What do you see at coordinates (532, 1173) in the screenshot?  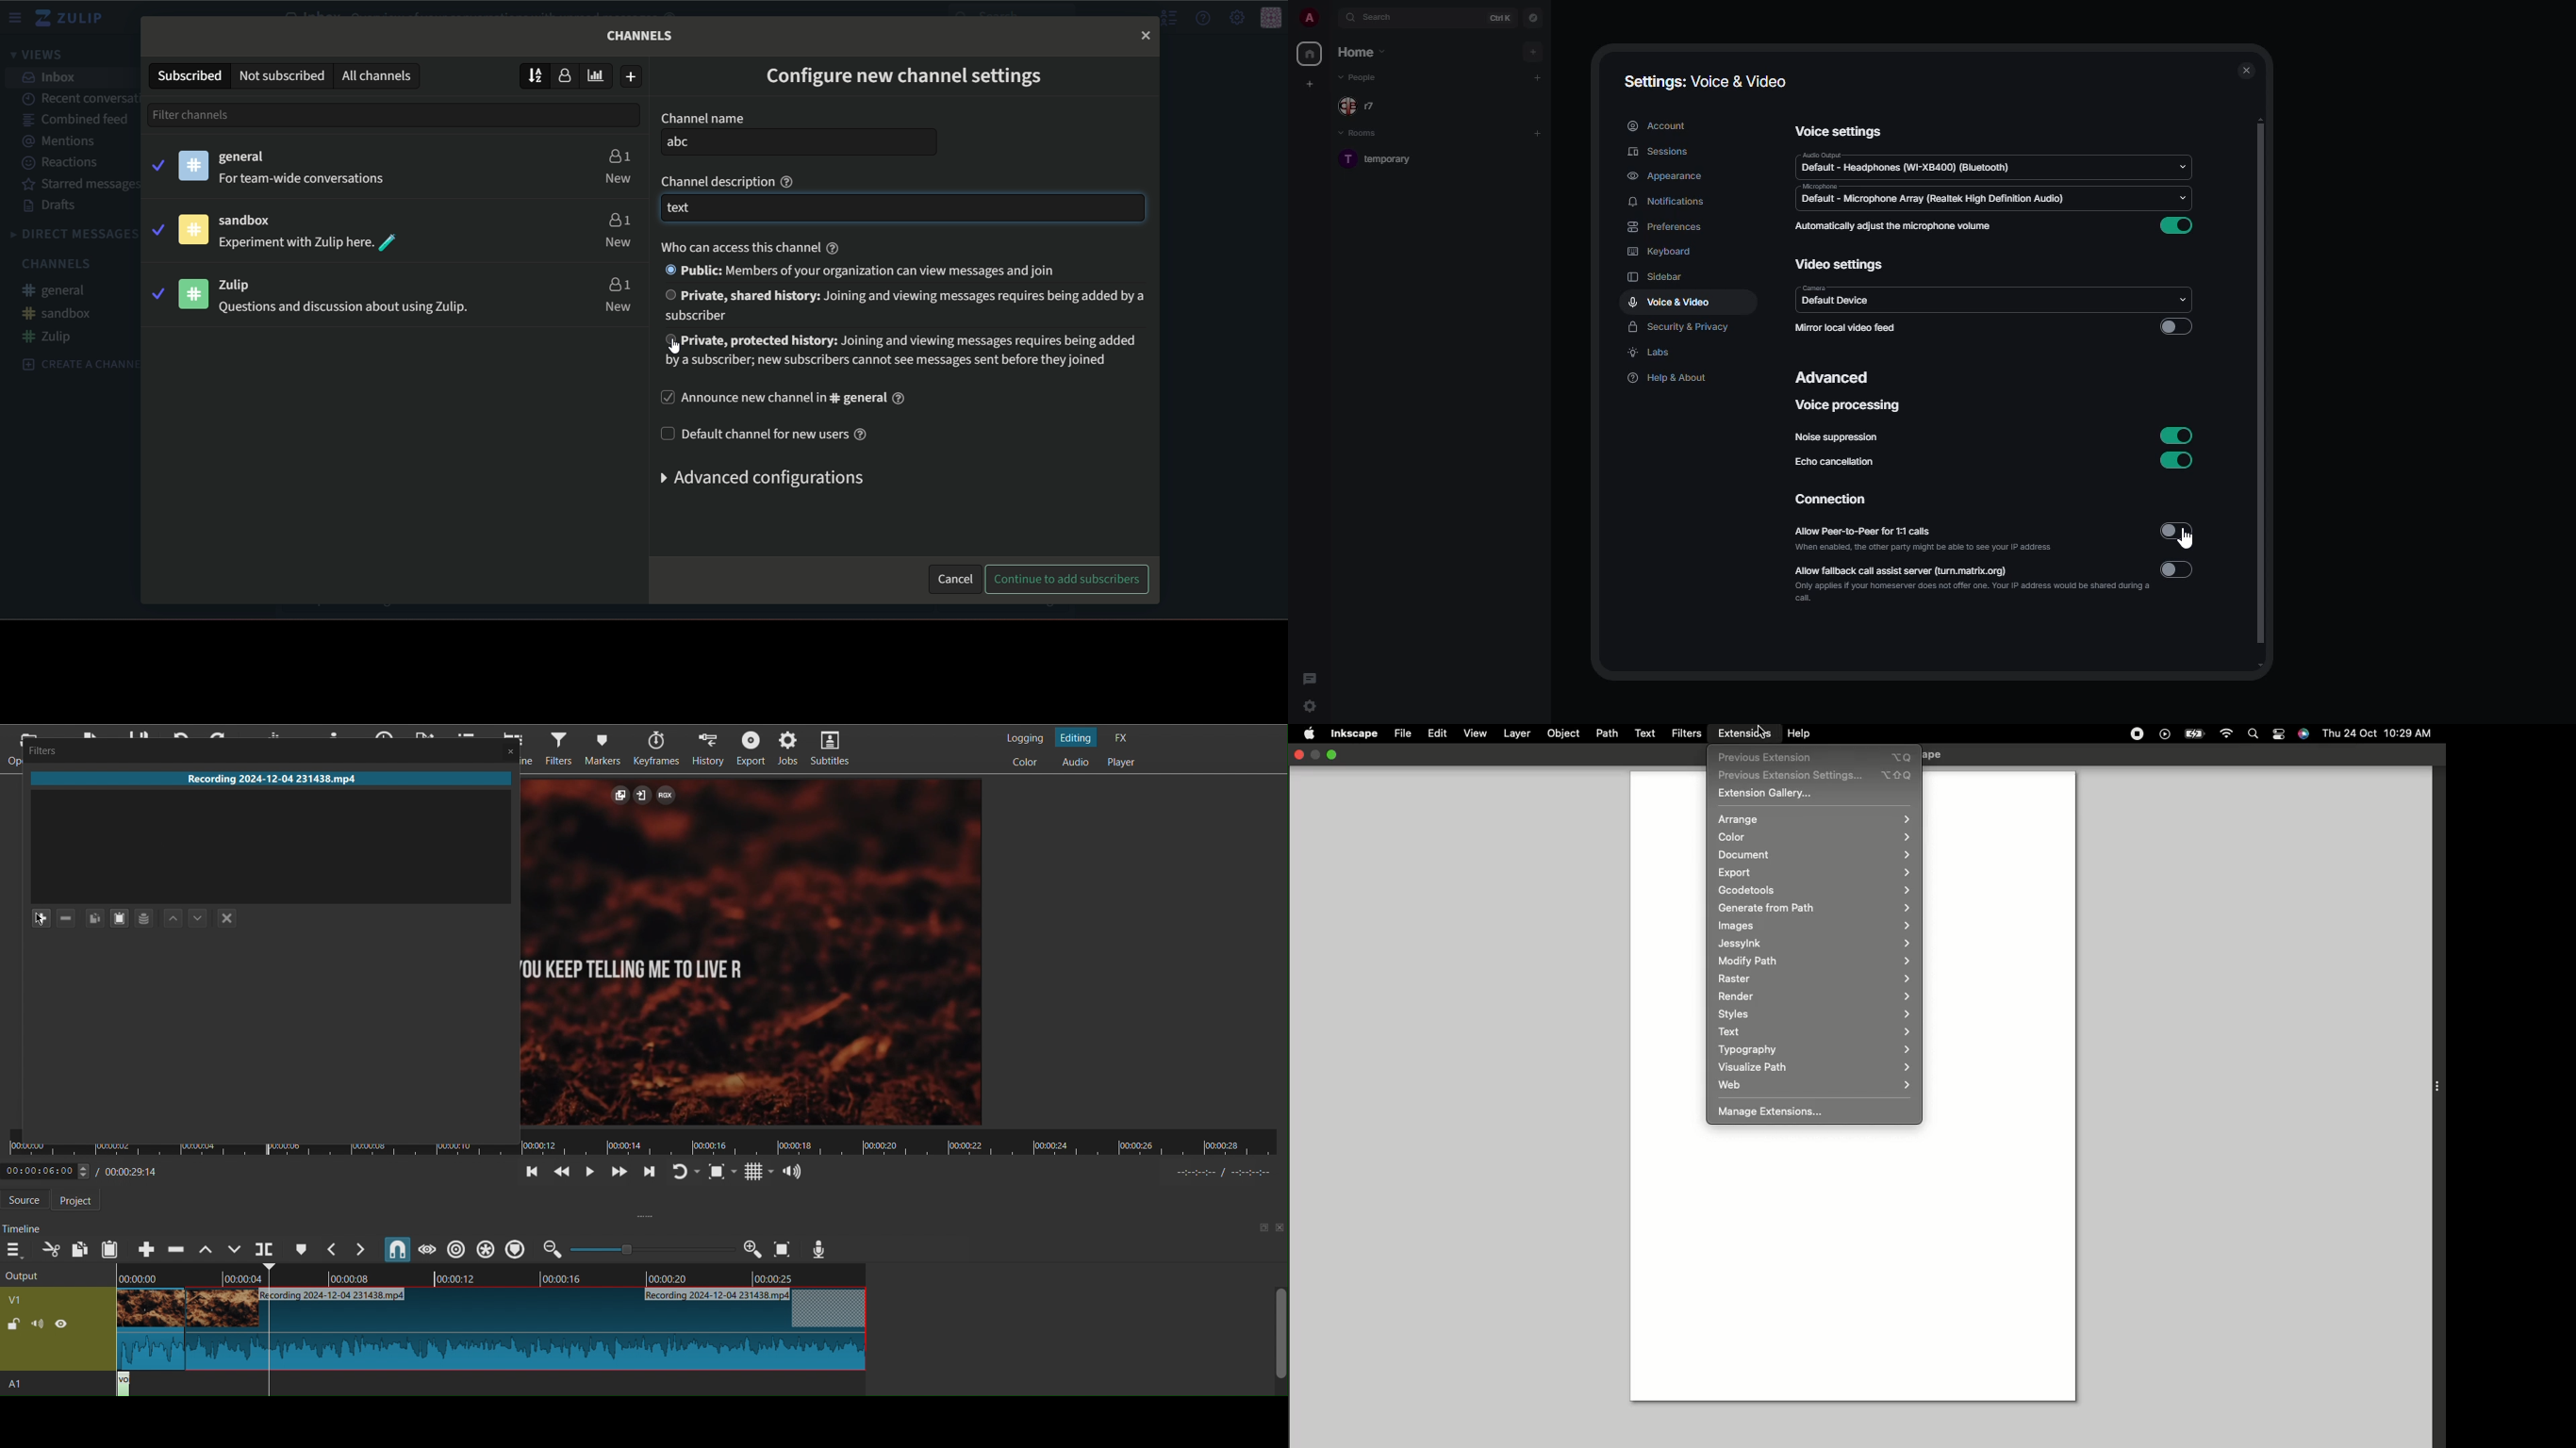 I see `Jump Back` at bounding box center [532, 1173].